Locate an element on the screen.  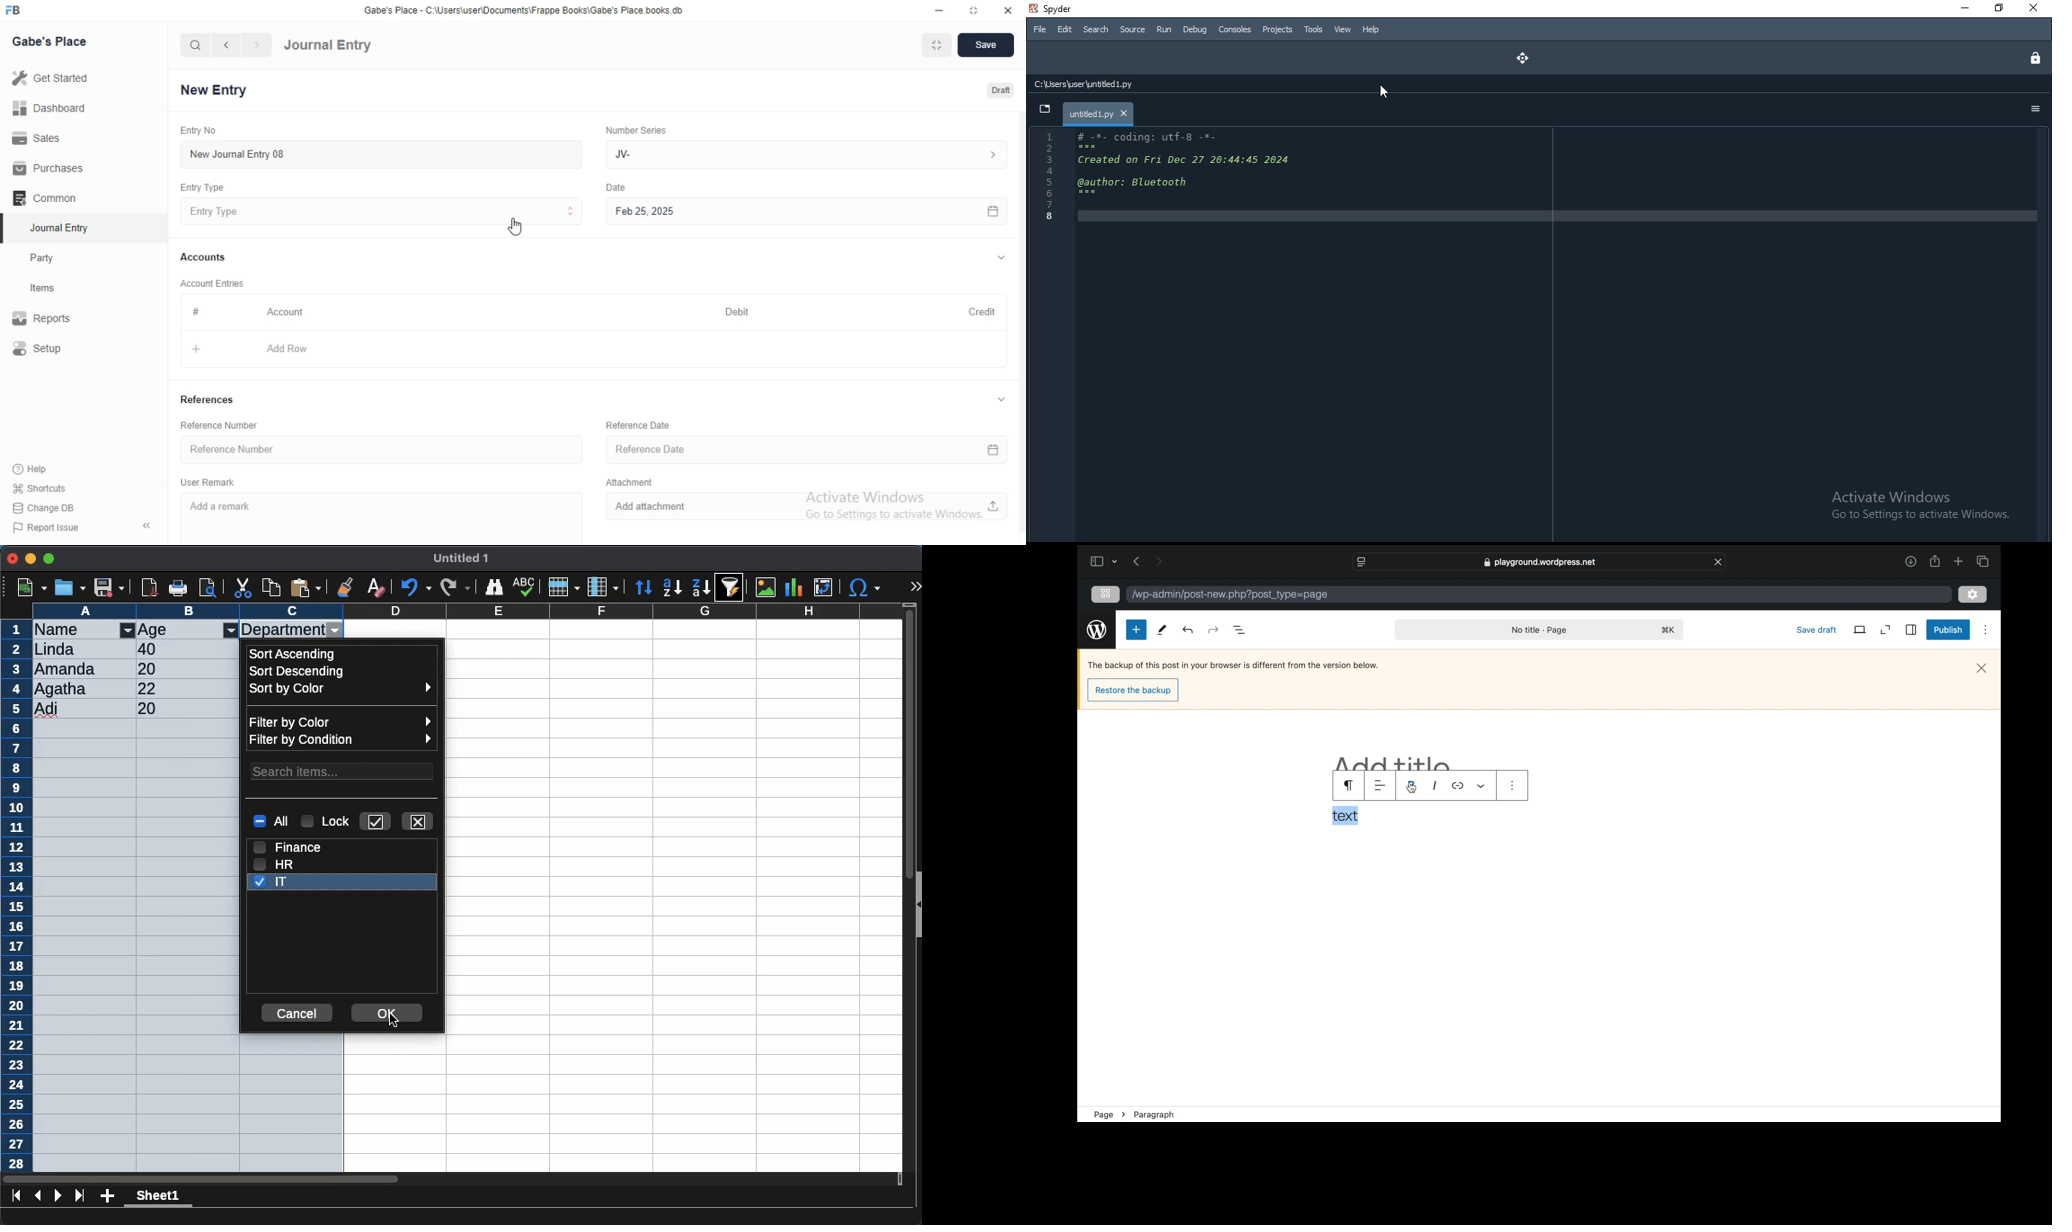
descending is located at coordinates (673, 588).